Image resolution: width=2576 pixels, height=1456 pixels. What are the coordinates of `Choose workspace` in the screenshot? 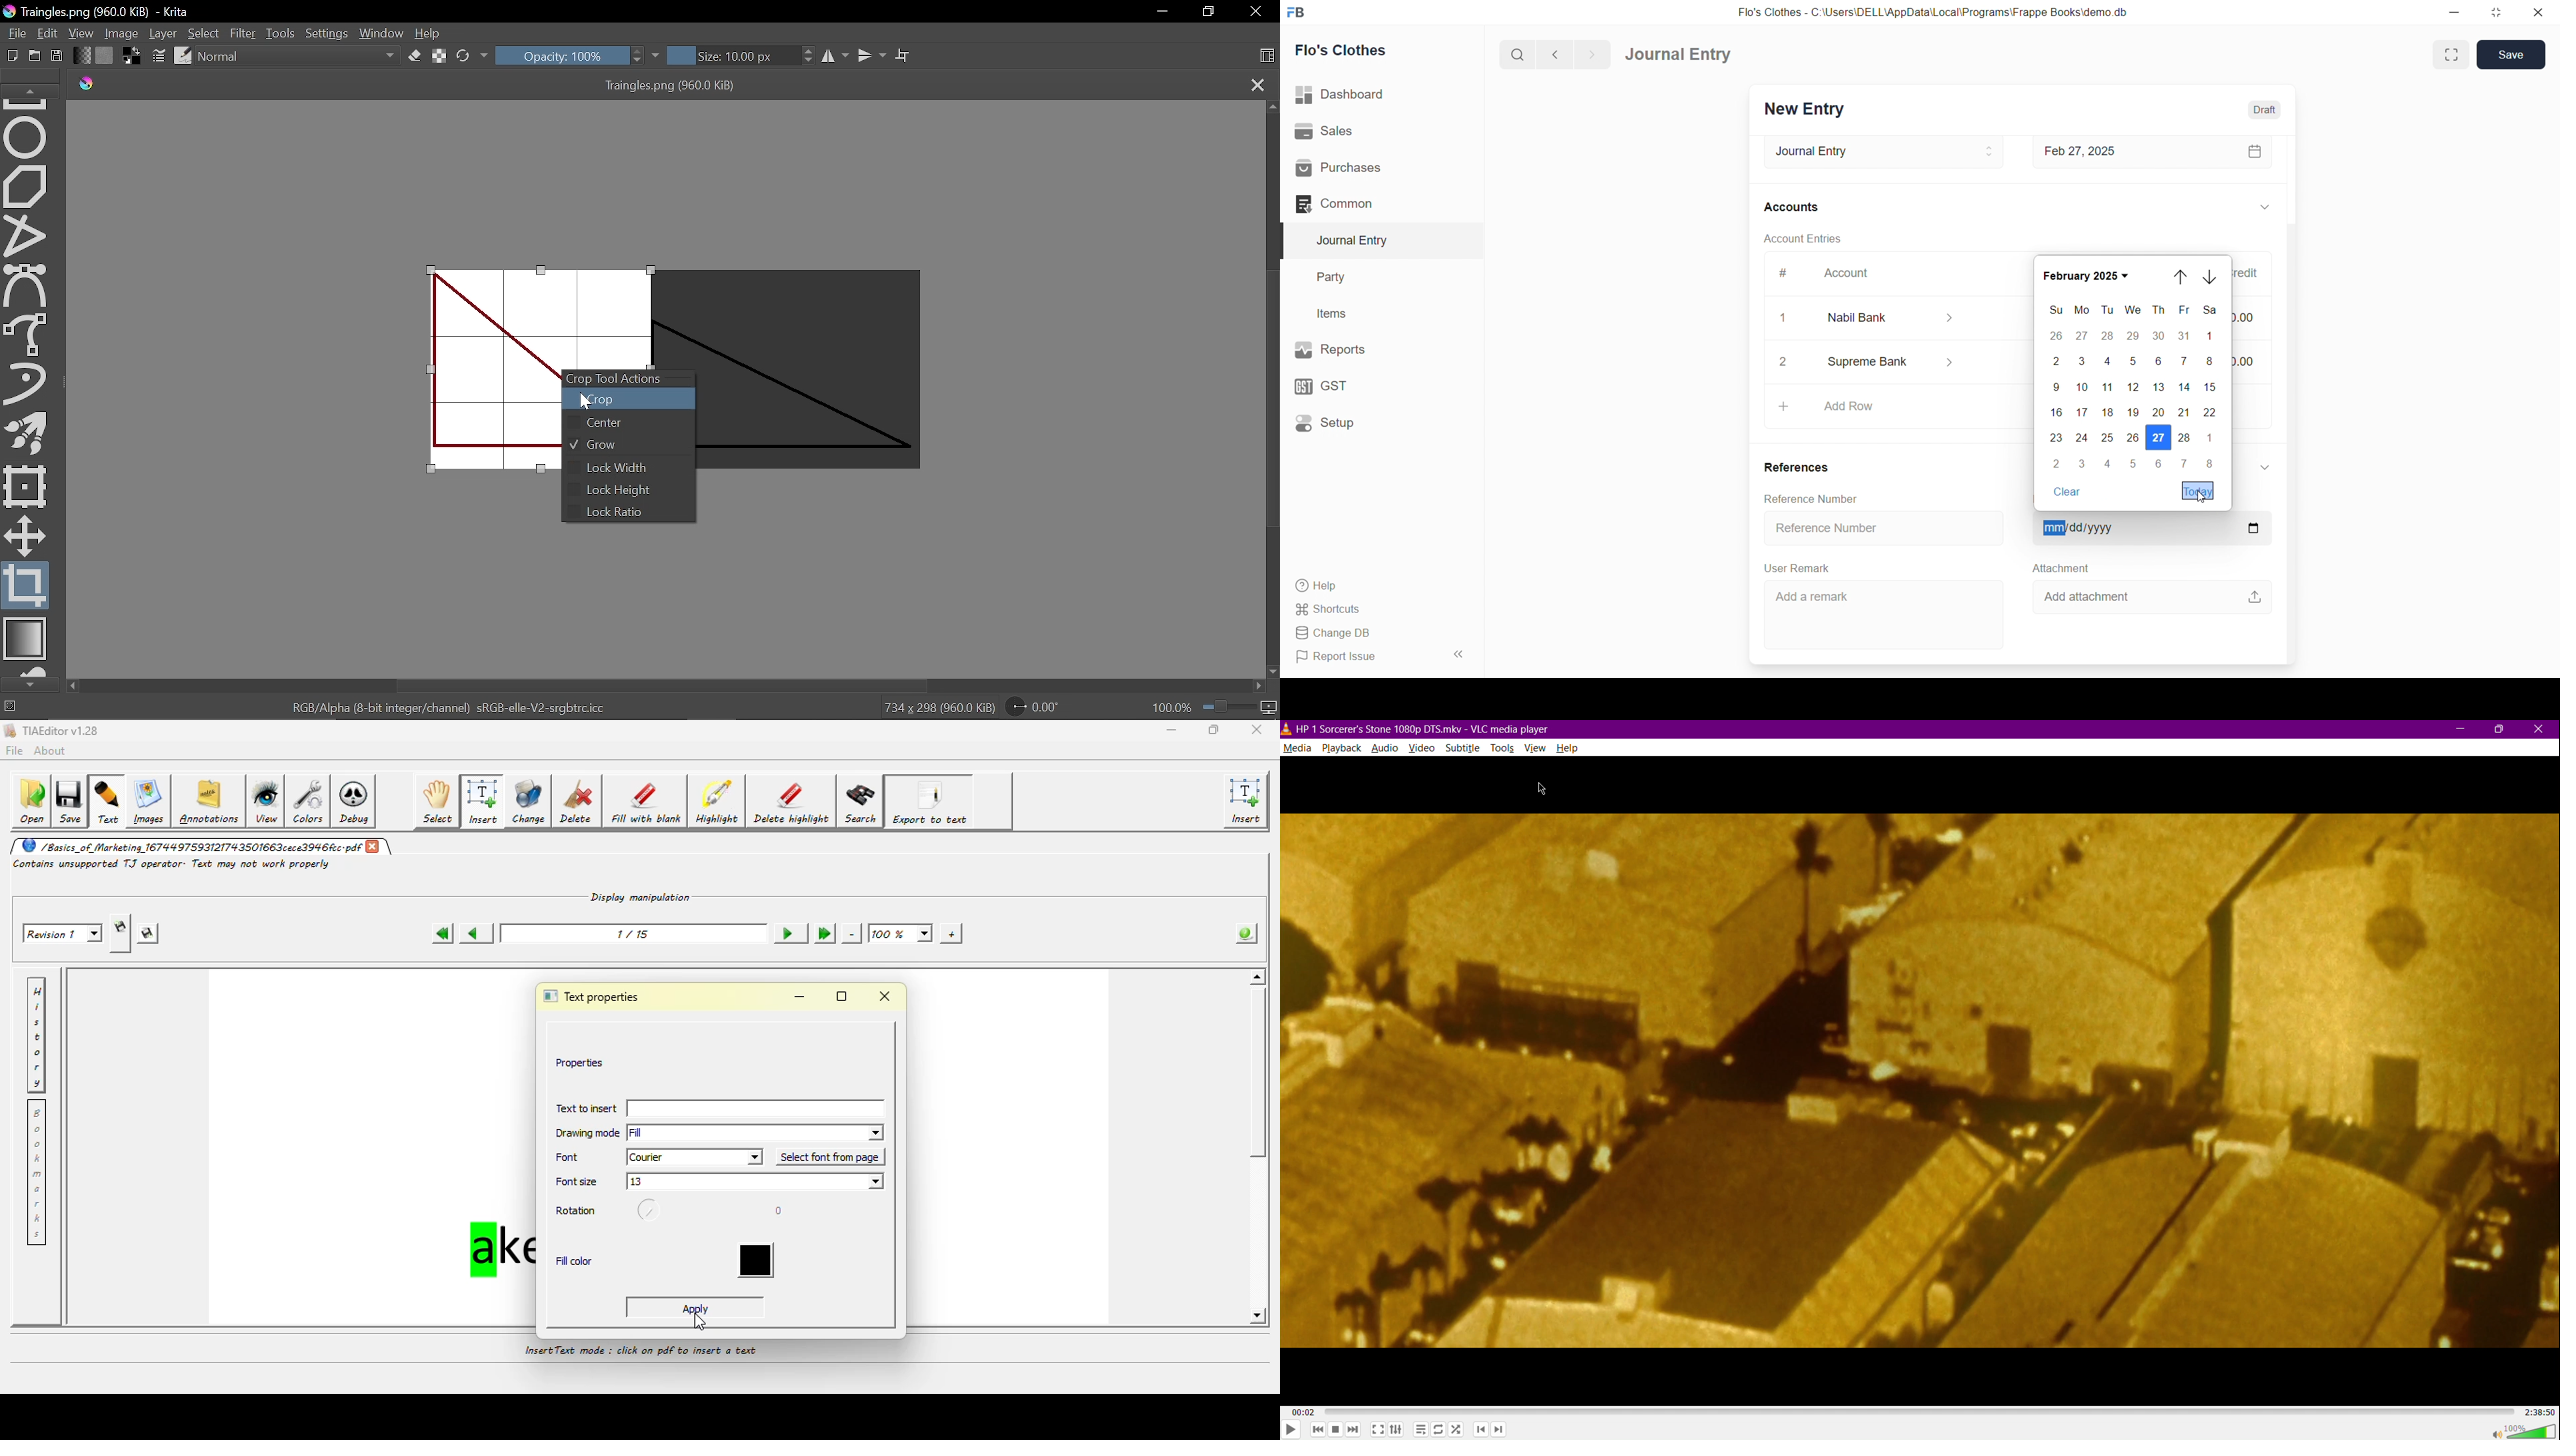 It's located at (1267, 57).